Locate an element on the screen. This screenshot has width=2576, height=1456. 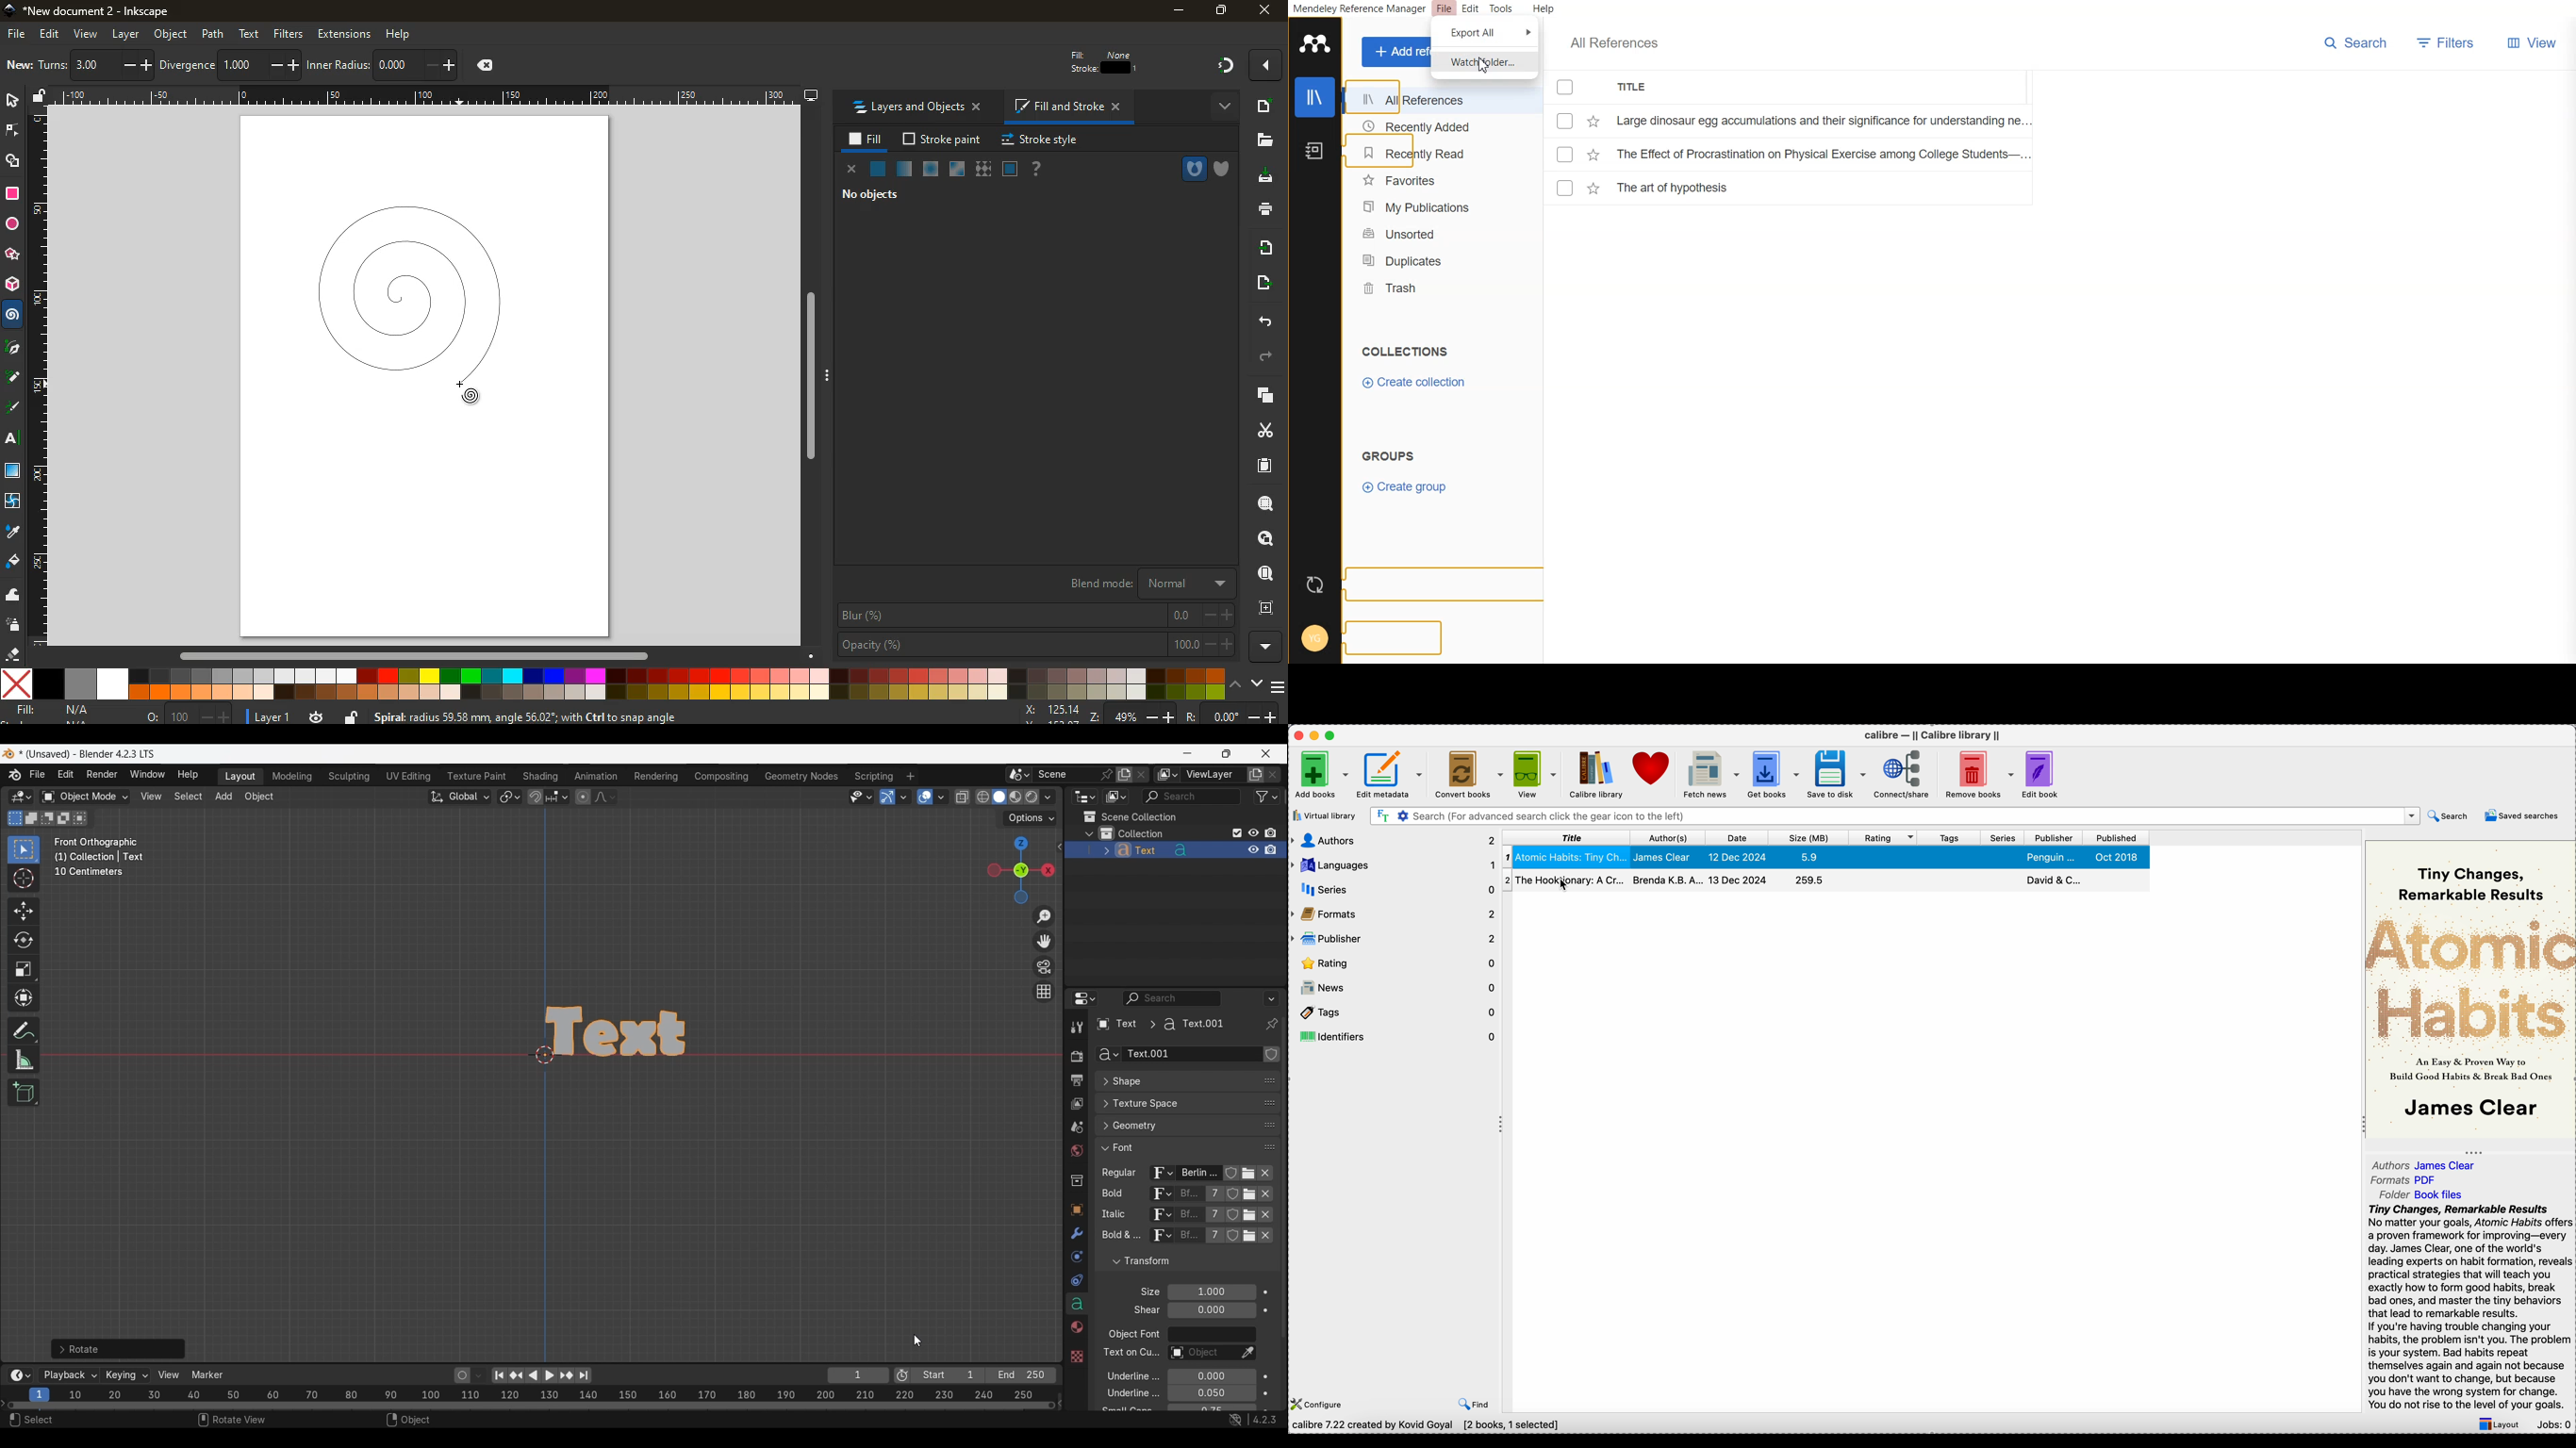
Title is located at coordinates (1636, 87).